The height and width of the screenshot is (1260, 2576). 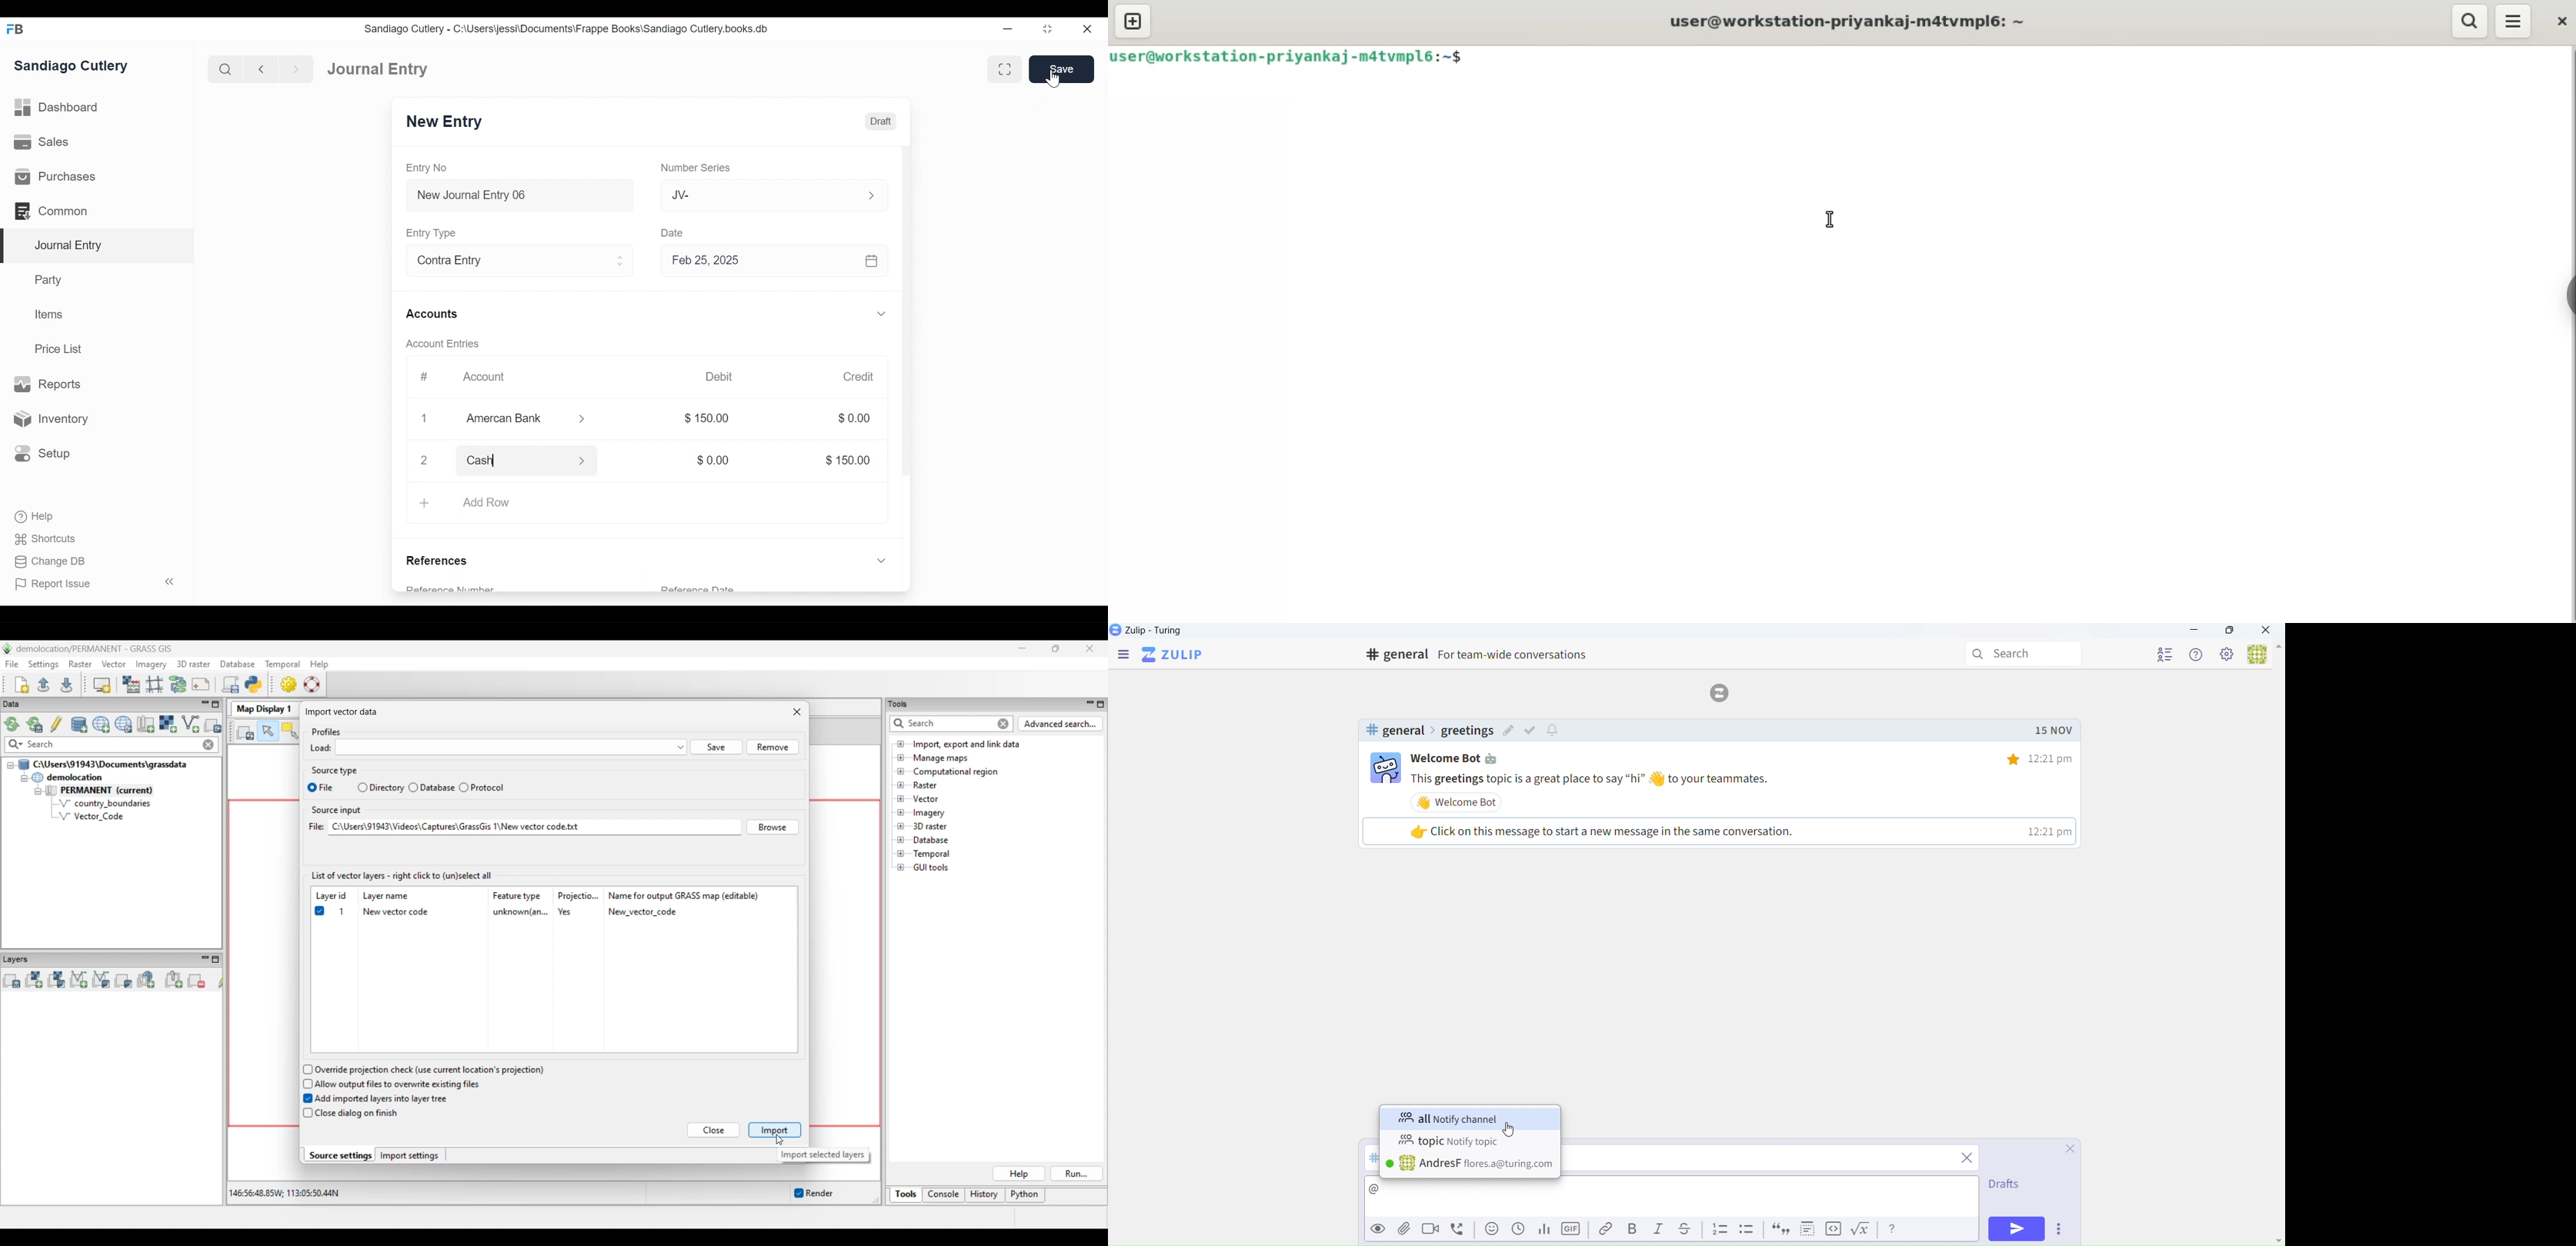 I want to click on Common, so click(x=57, y=211).